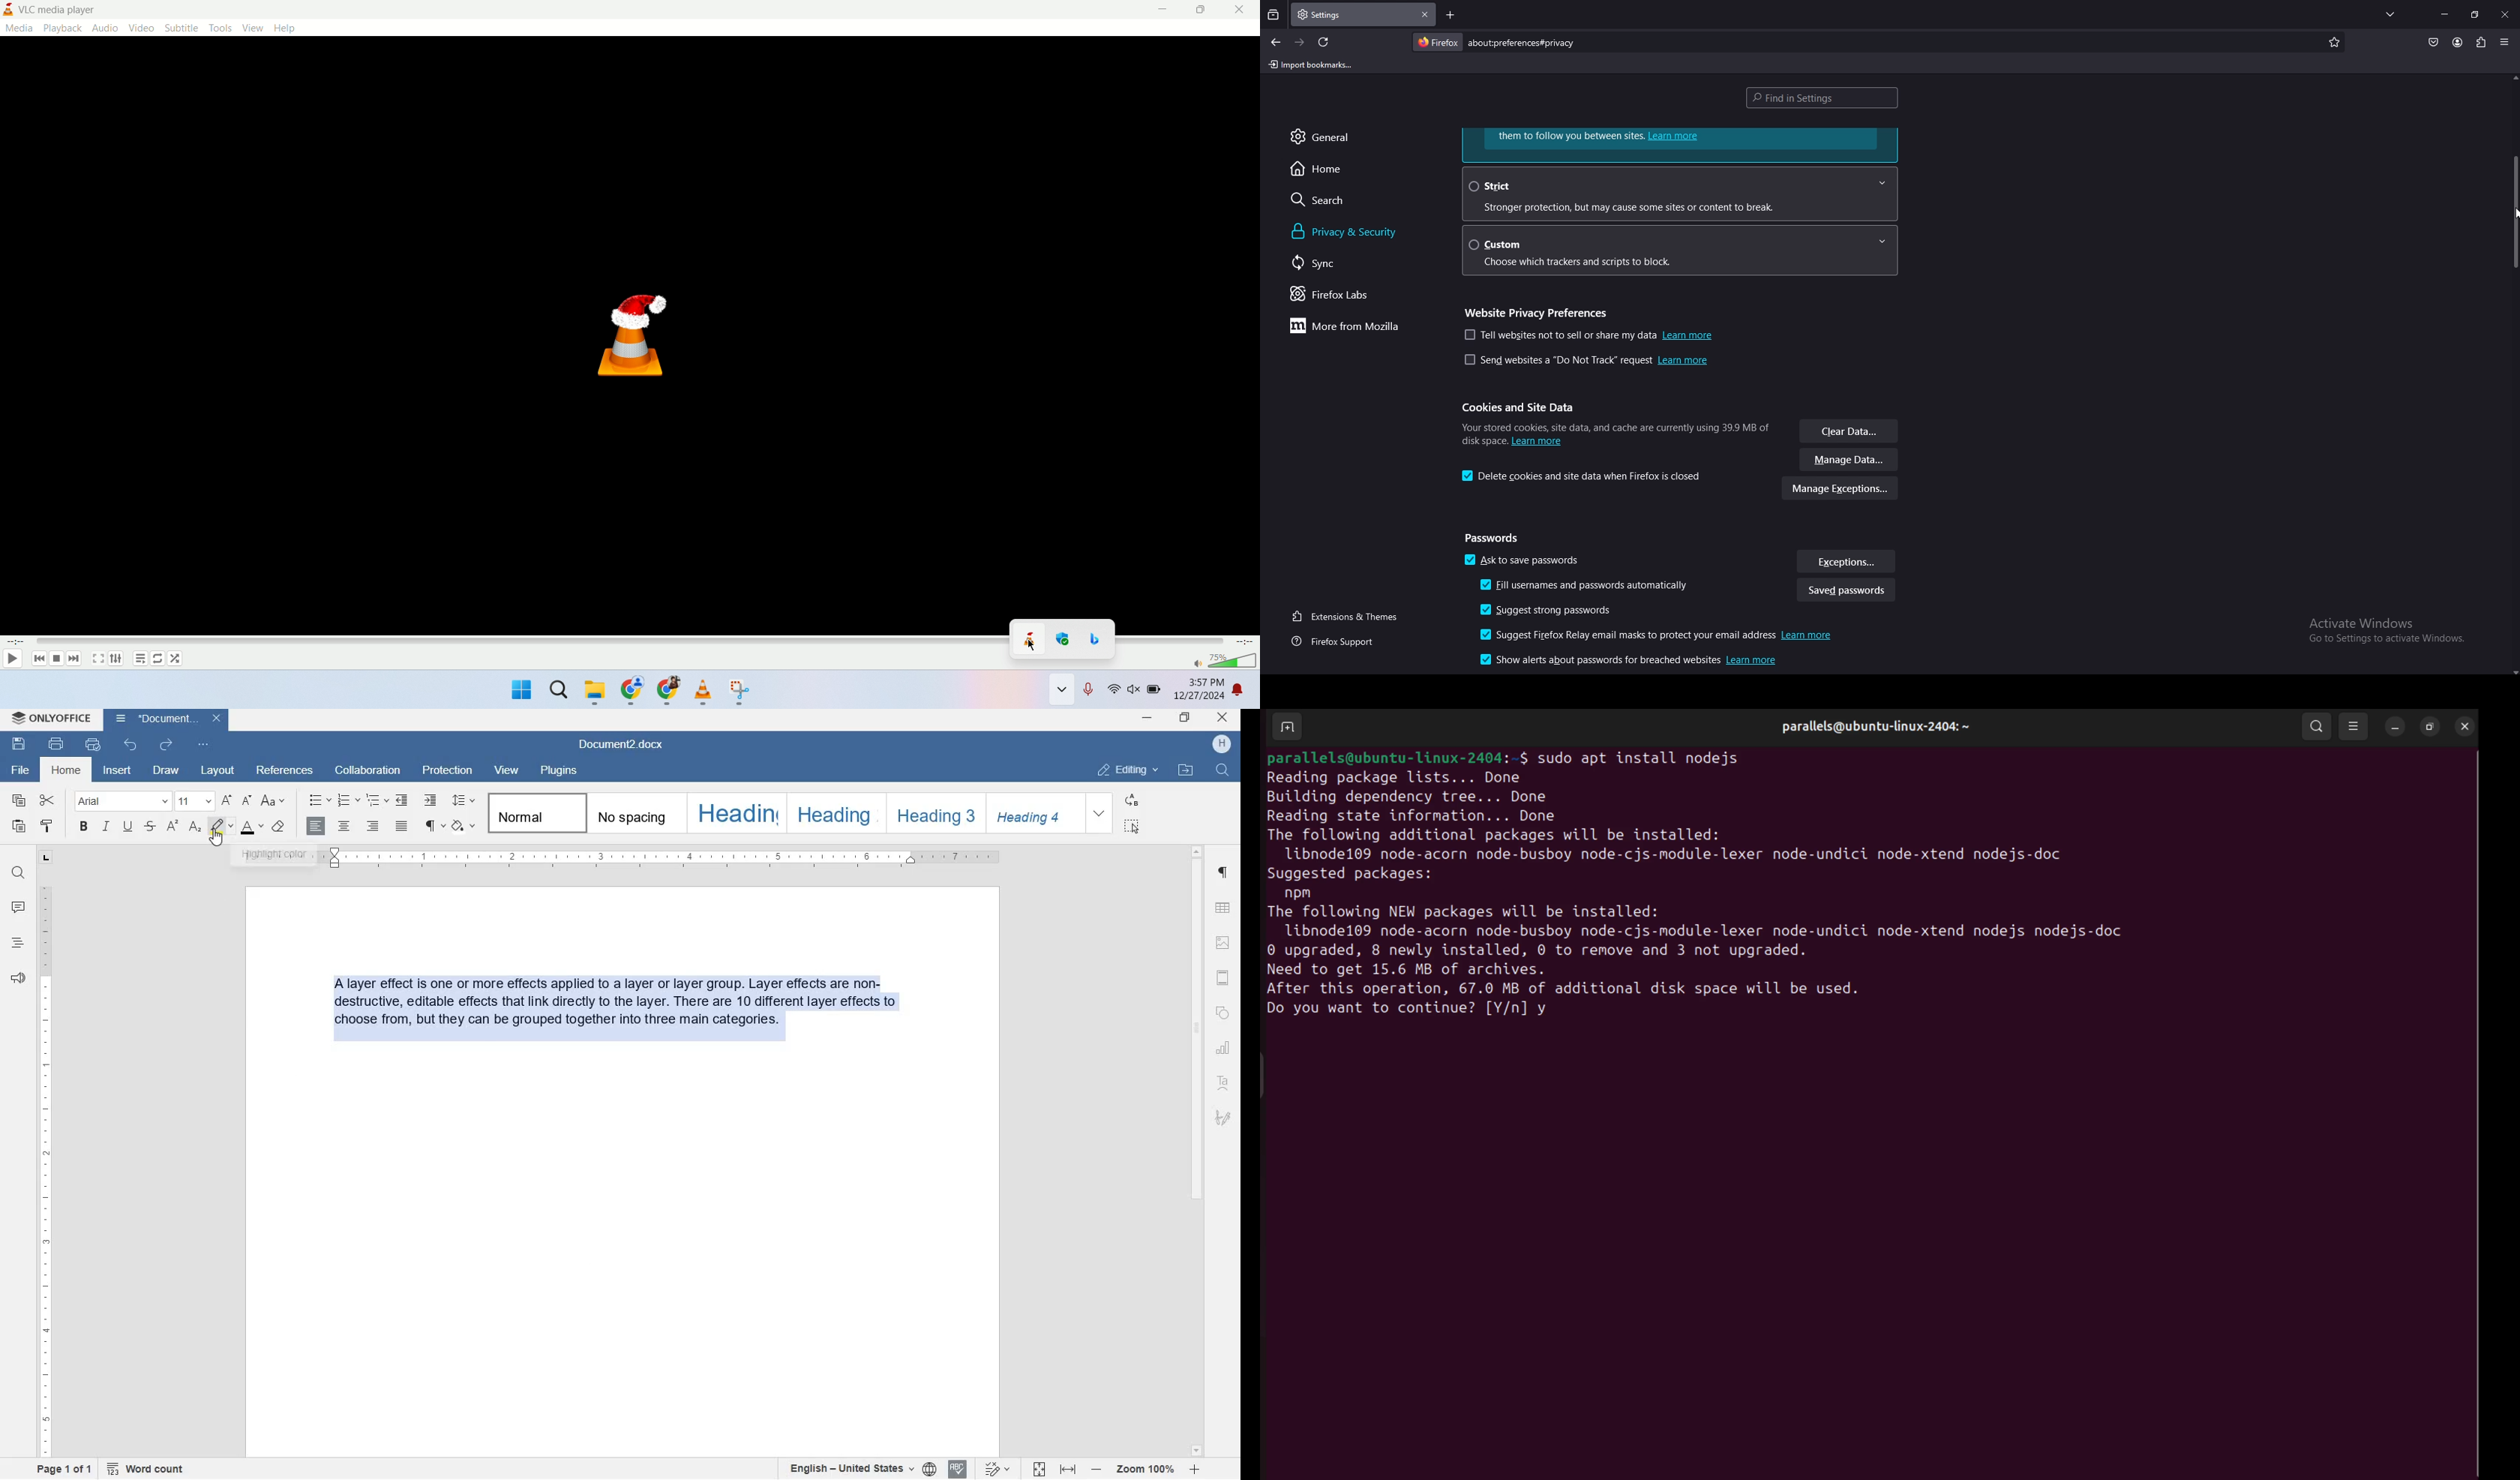 This screenshot has width=2520, height=1484. Describe the element at coordinates (704, 692) in the screenshot. I see `vlc player` at that location.